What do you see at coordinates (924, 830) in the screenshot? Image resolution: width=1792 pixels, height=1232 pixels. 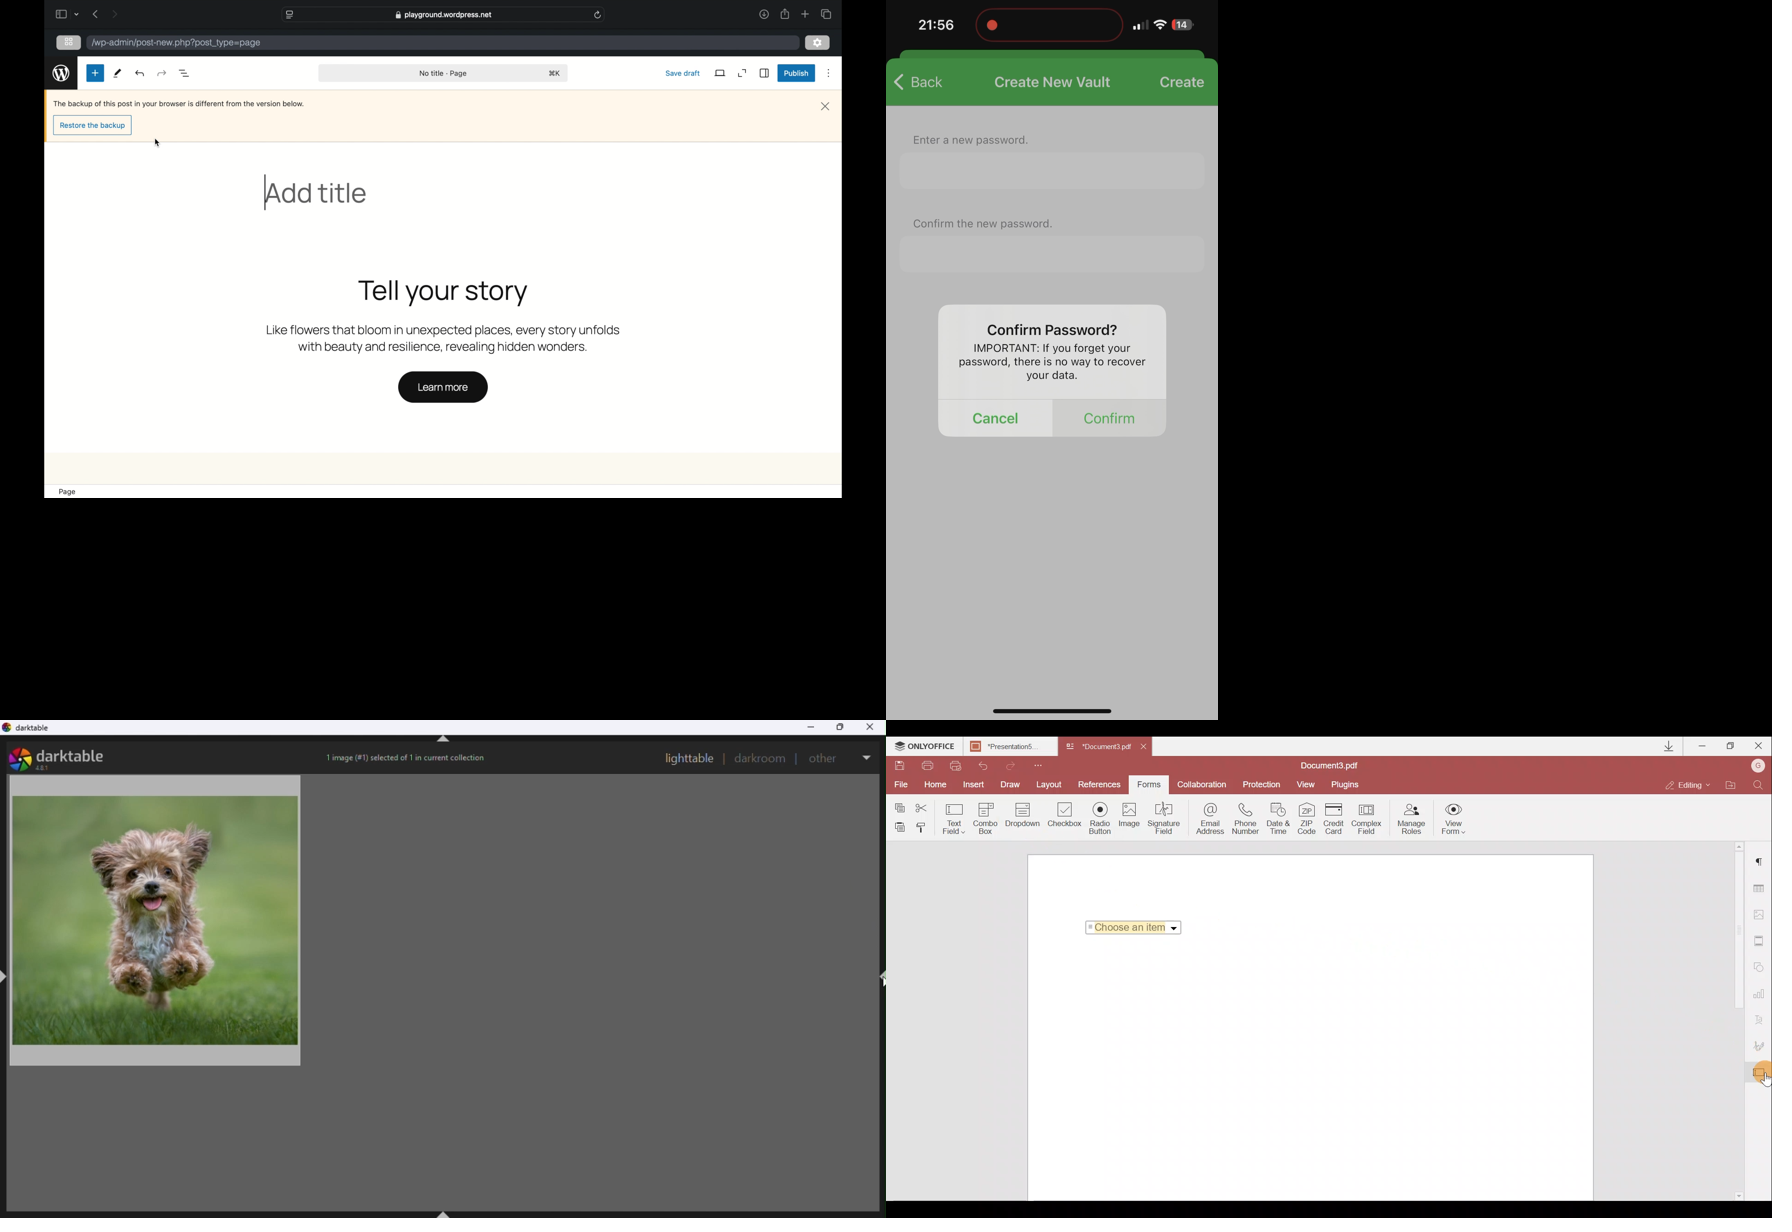 I see `Copy style` at bounding box center [924, 830].